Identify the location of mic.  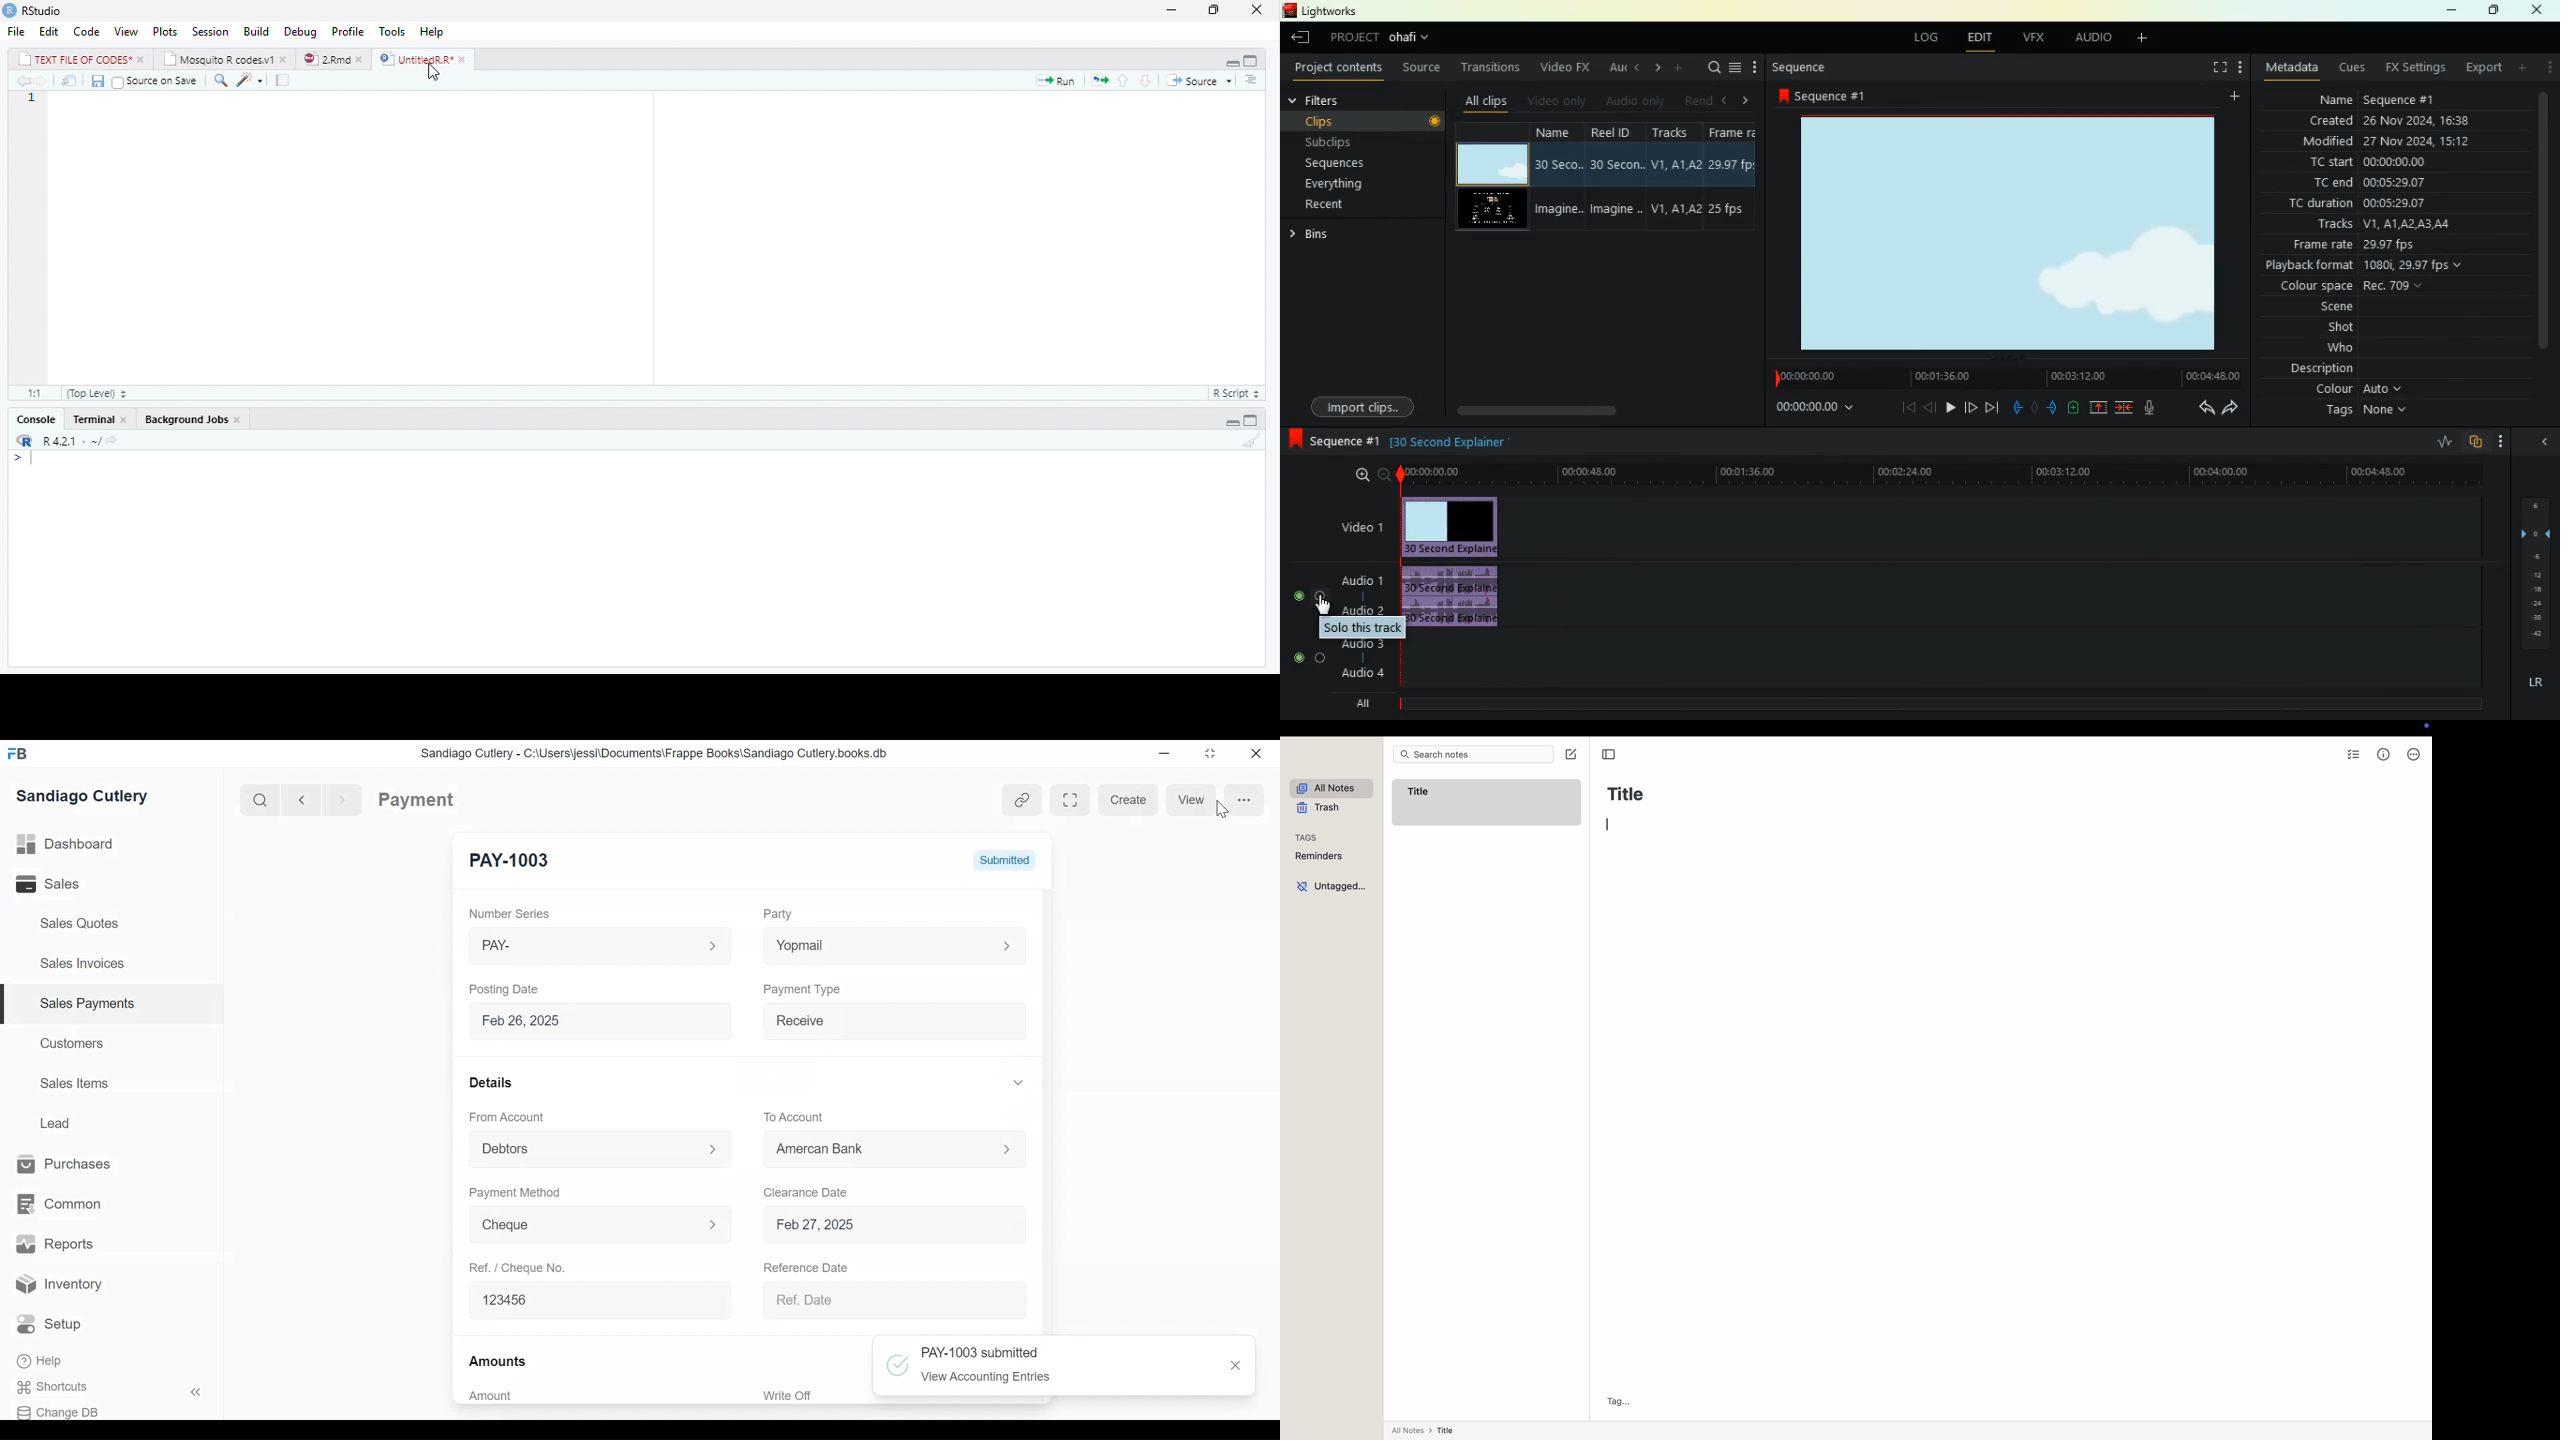
(2150, 409).